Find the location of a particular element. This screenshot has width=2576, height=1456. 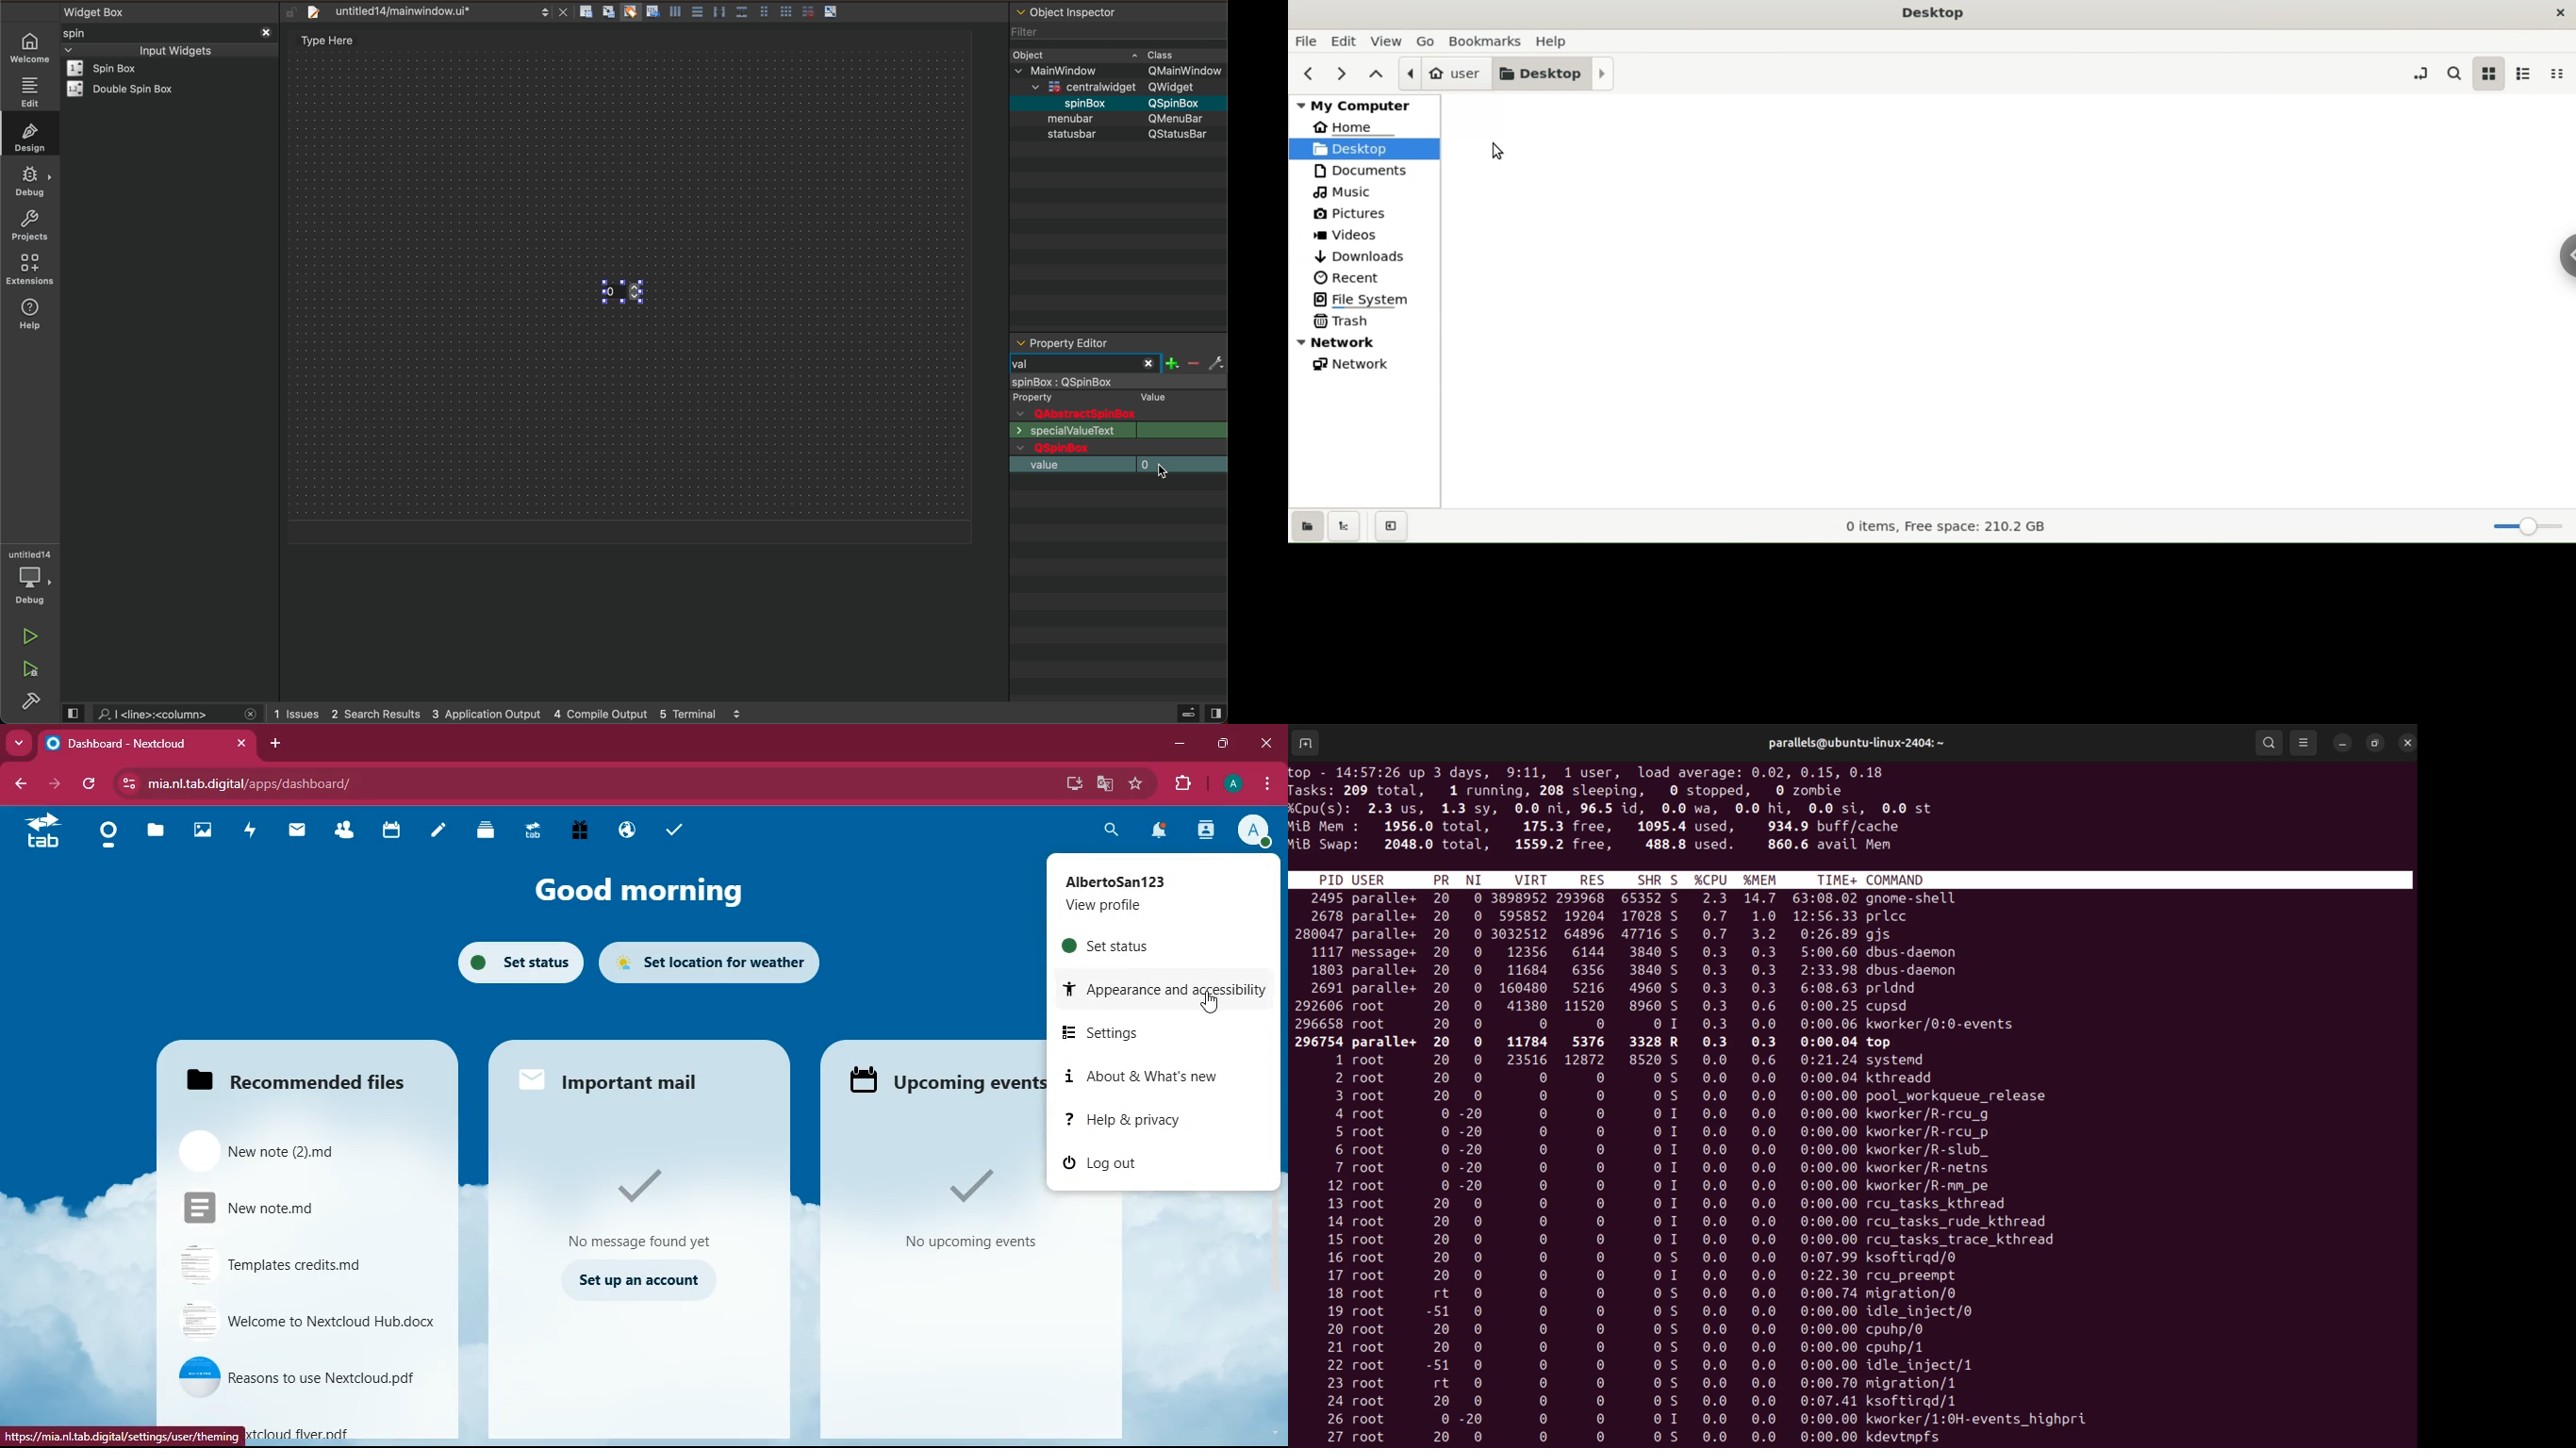

mail is located at coordinates (292, 831).